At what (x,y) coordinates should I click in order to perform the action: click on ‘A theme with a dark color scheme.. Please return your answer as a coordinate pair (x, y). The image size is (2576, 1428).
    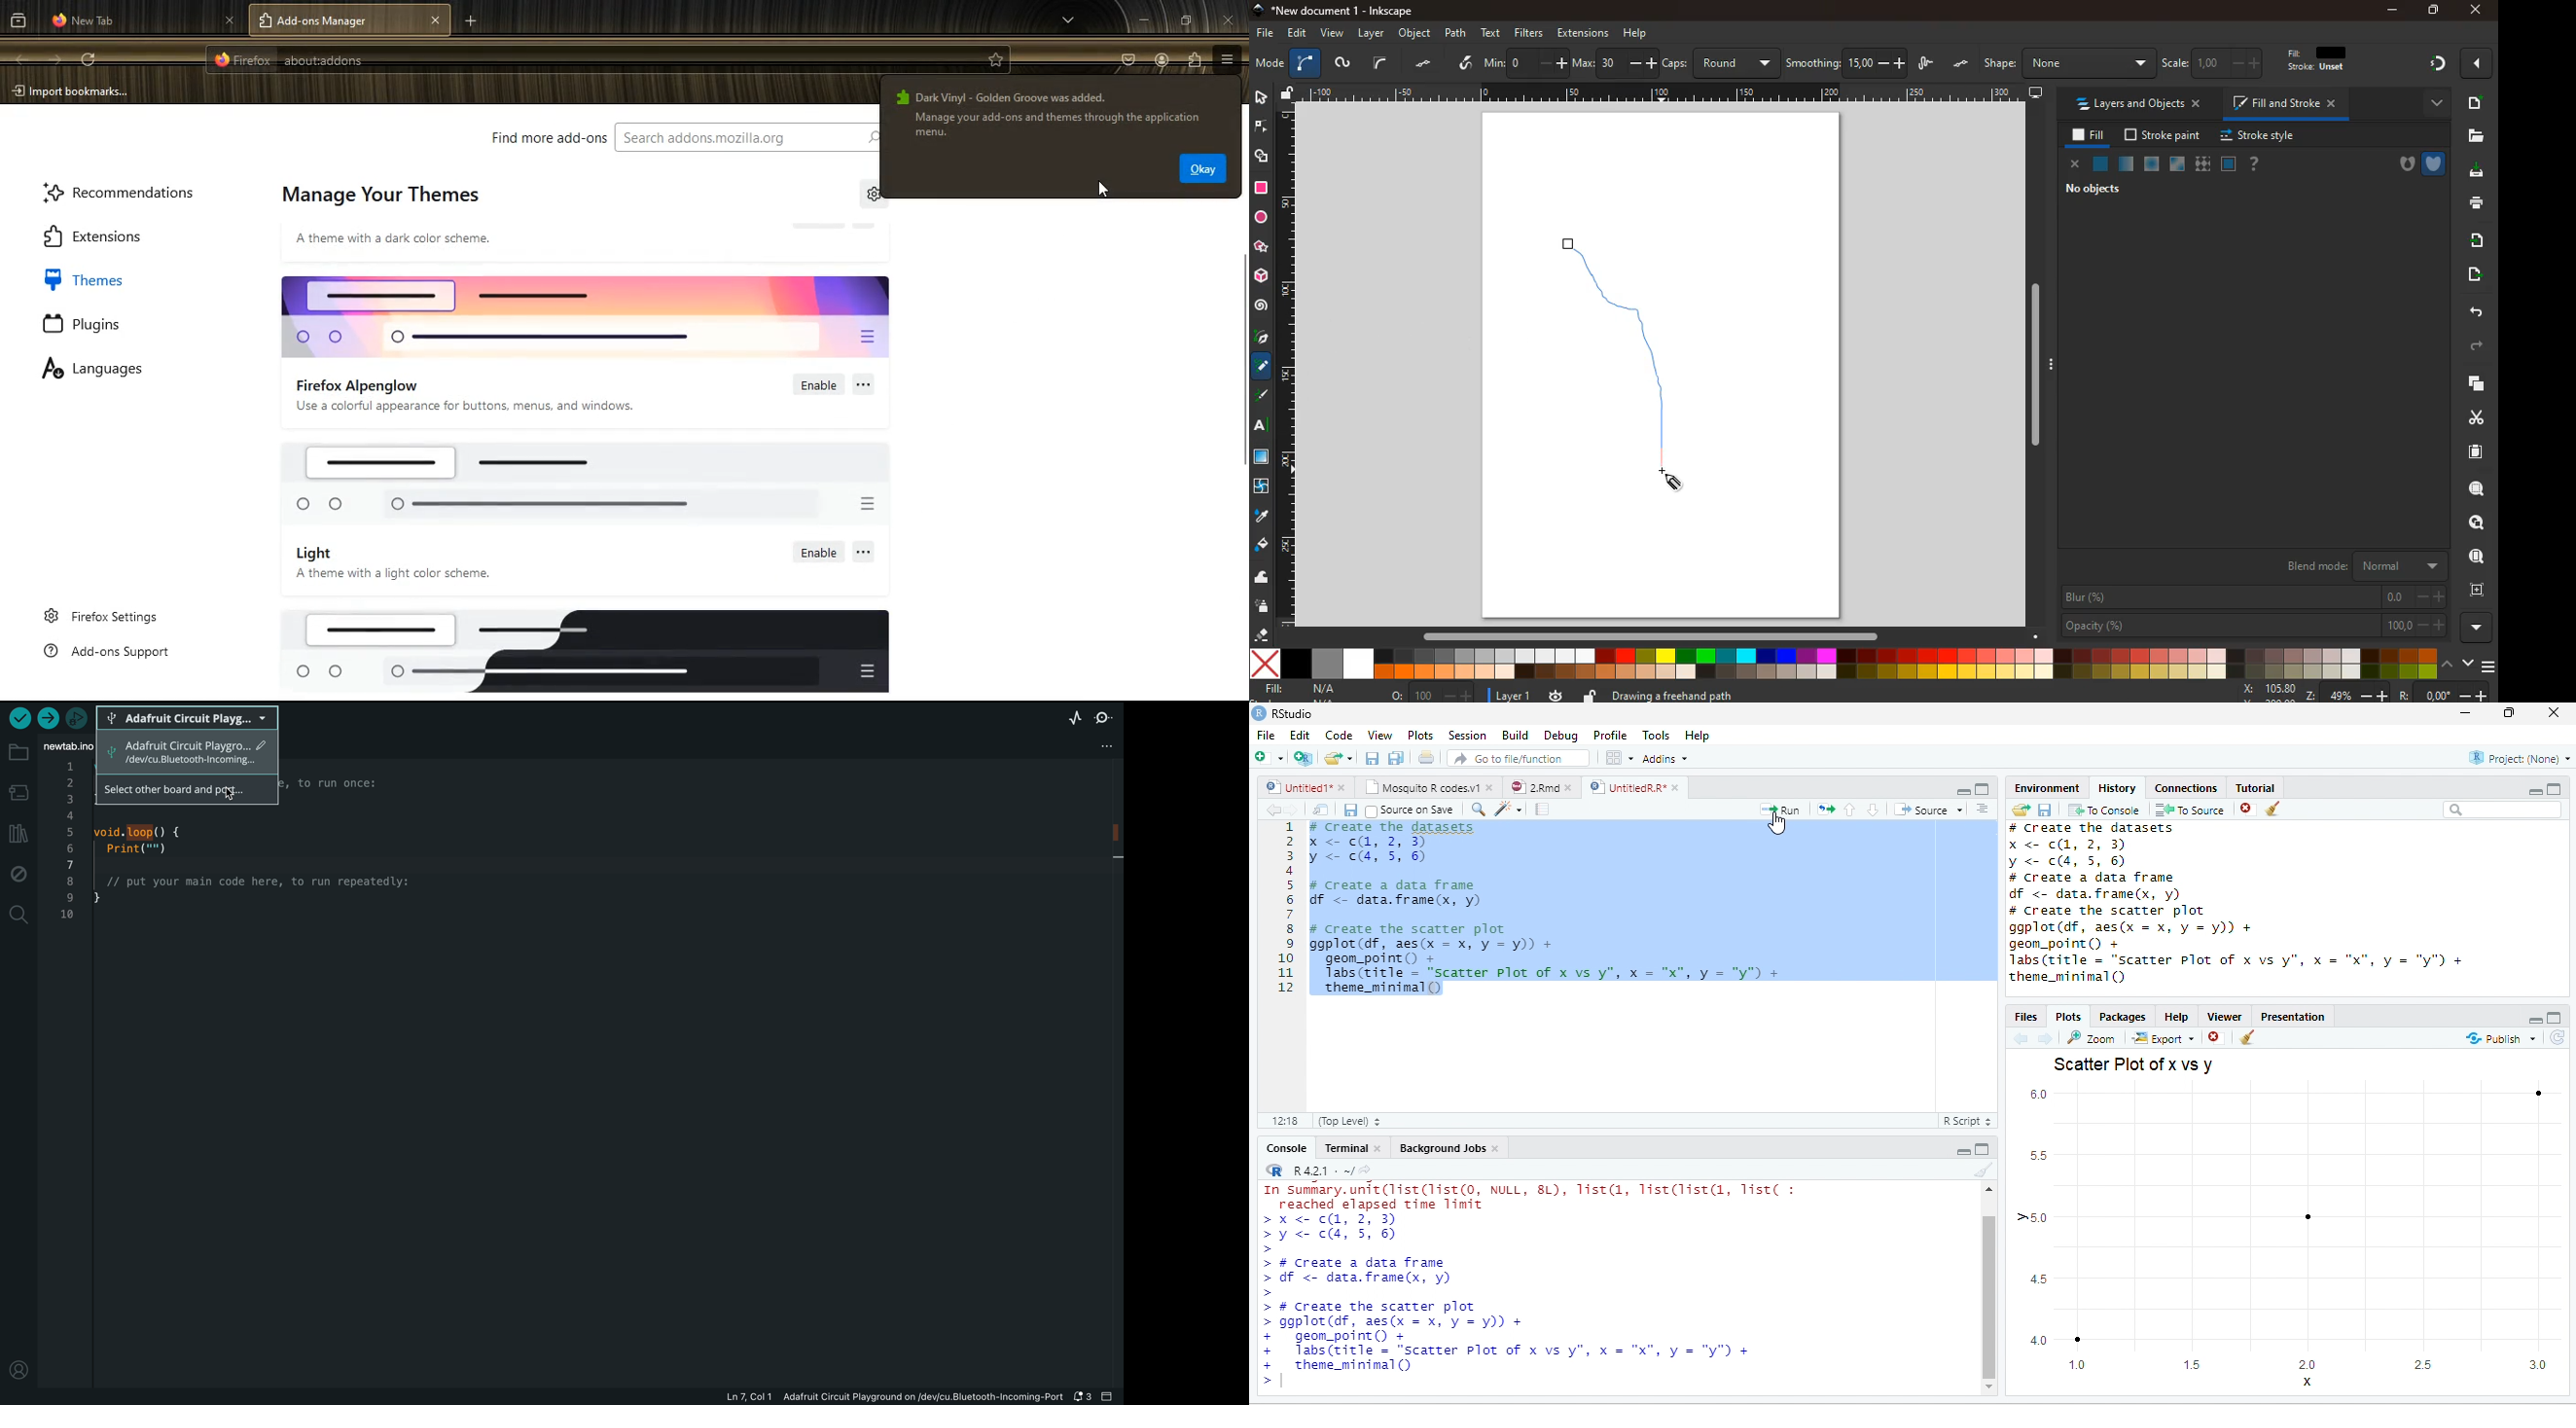
    Looking at the image, I should click on (391, 238).